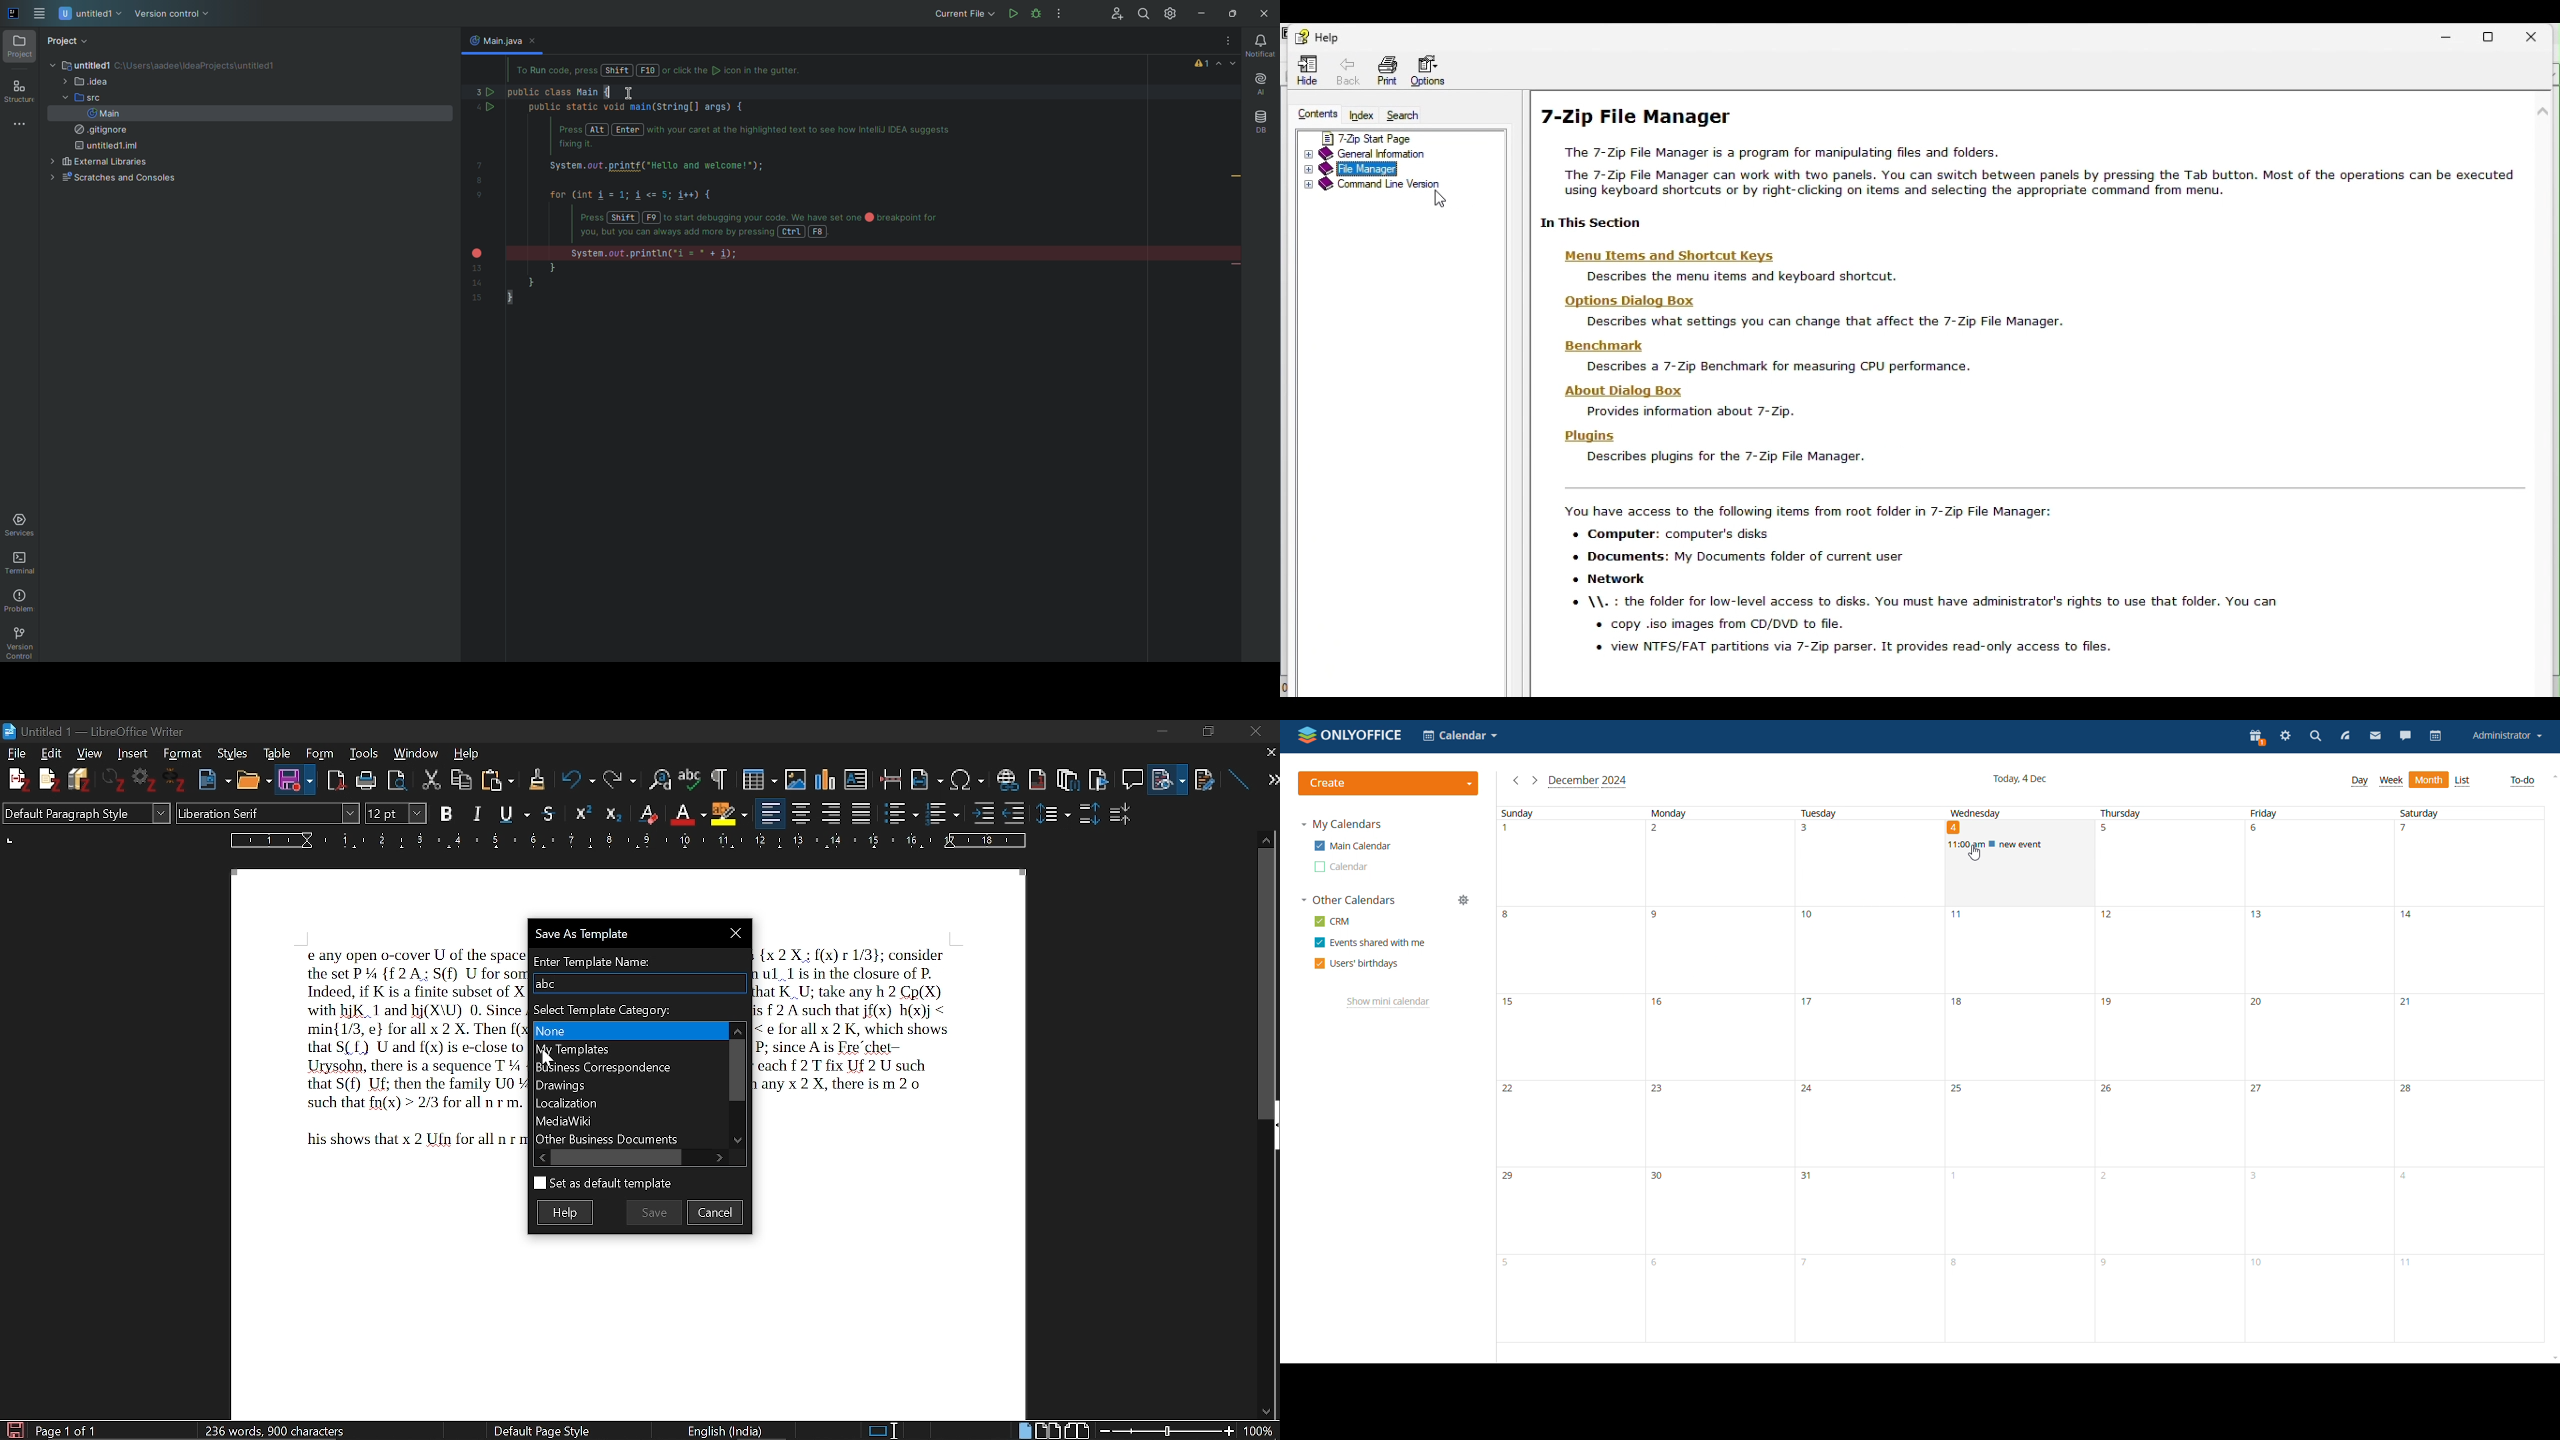 Image resolution: width=2576 pixels, height=1456 pixels. I want to click on New File, so click(17, 780).